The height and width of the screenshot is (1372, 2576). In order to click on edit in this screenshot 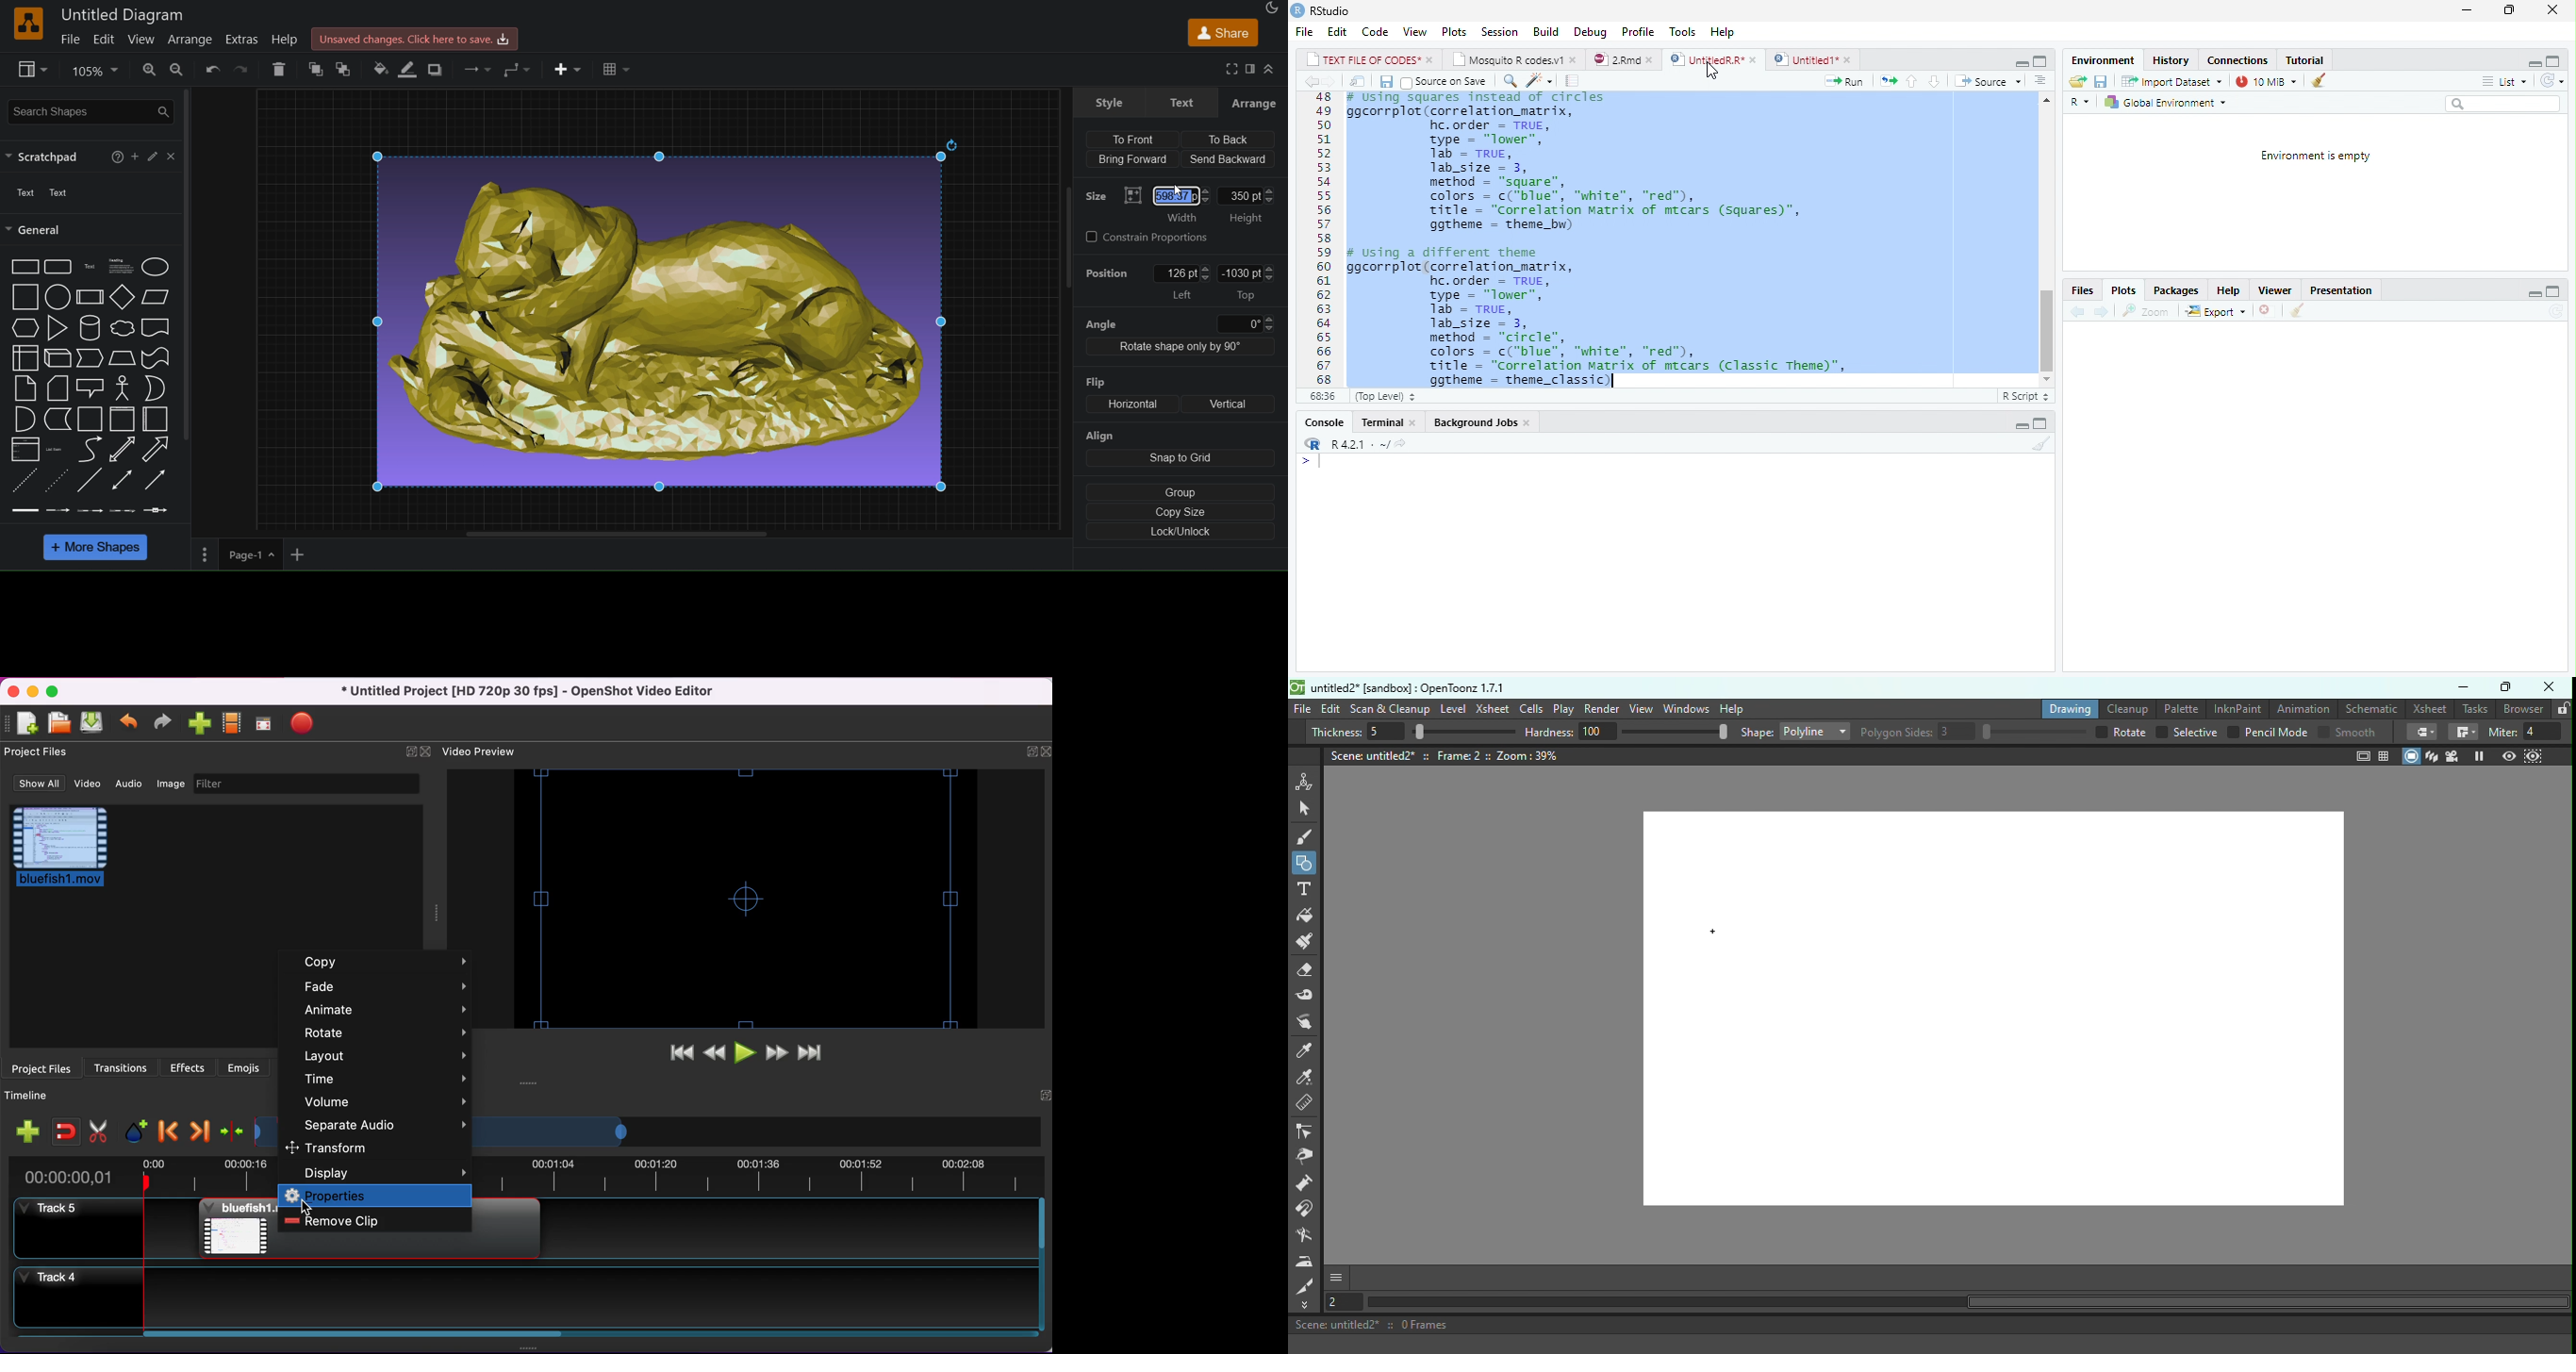, I will do `click(152, 156)`.